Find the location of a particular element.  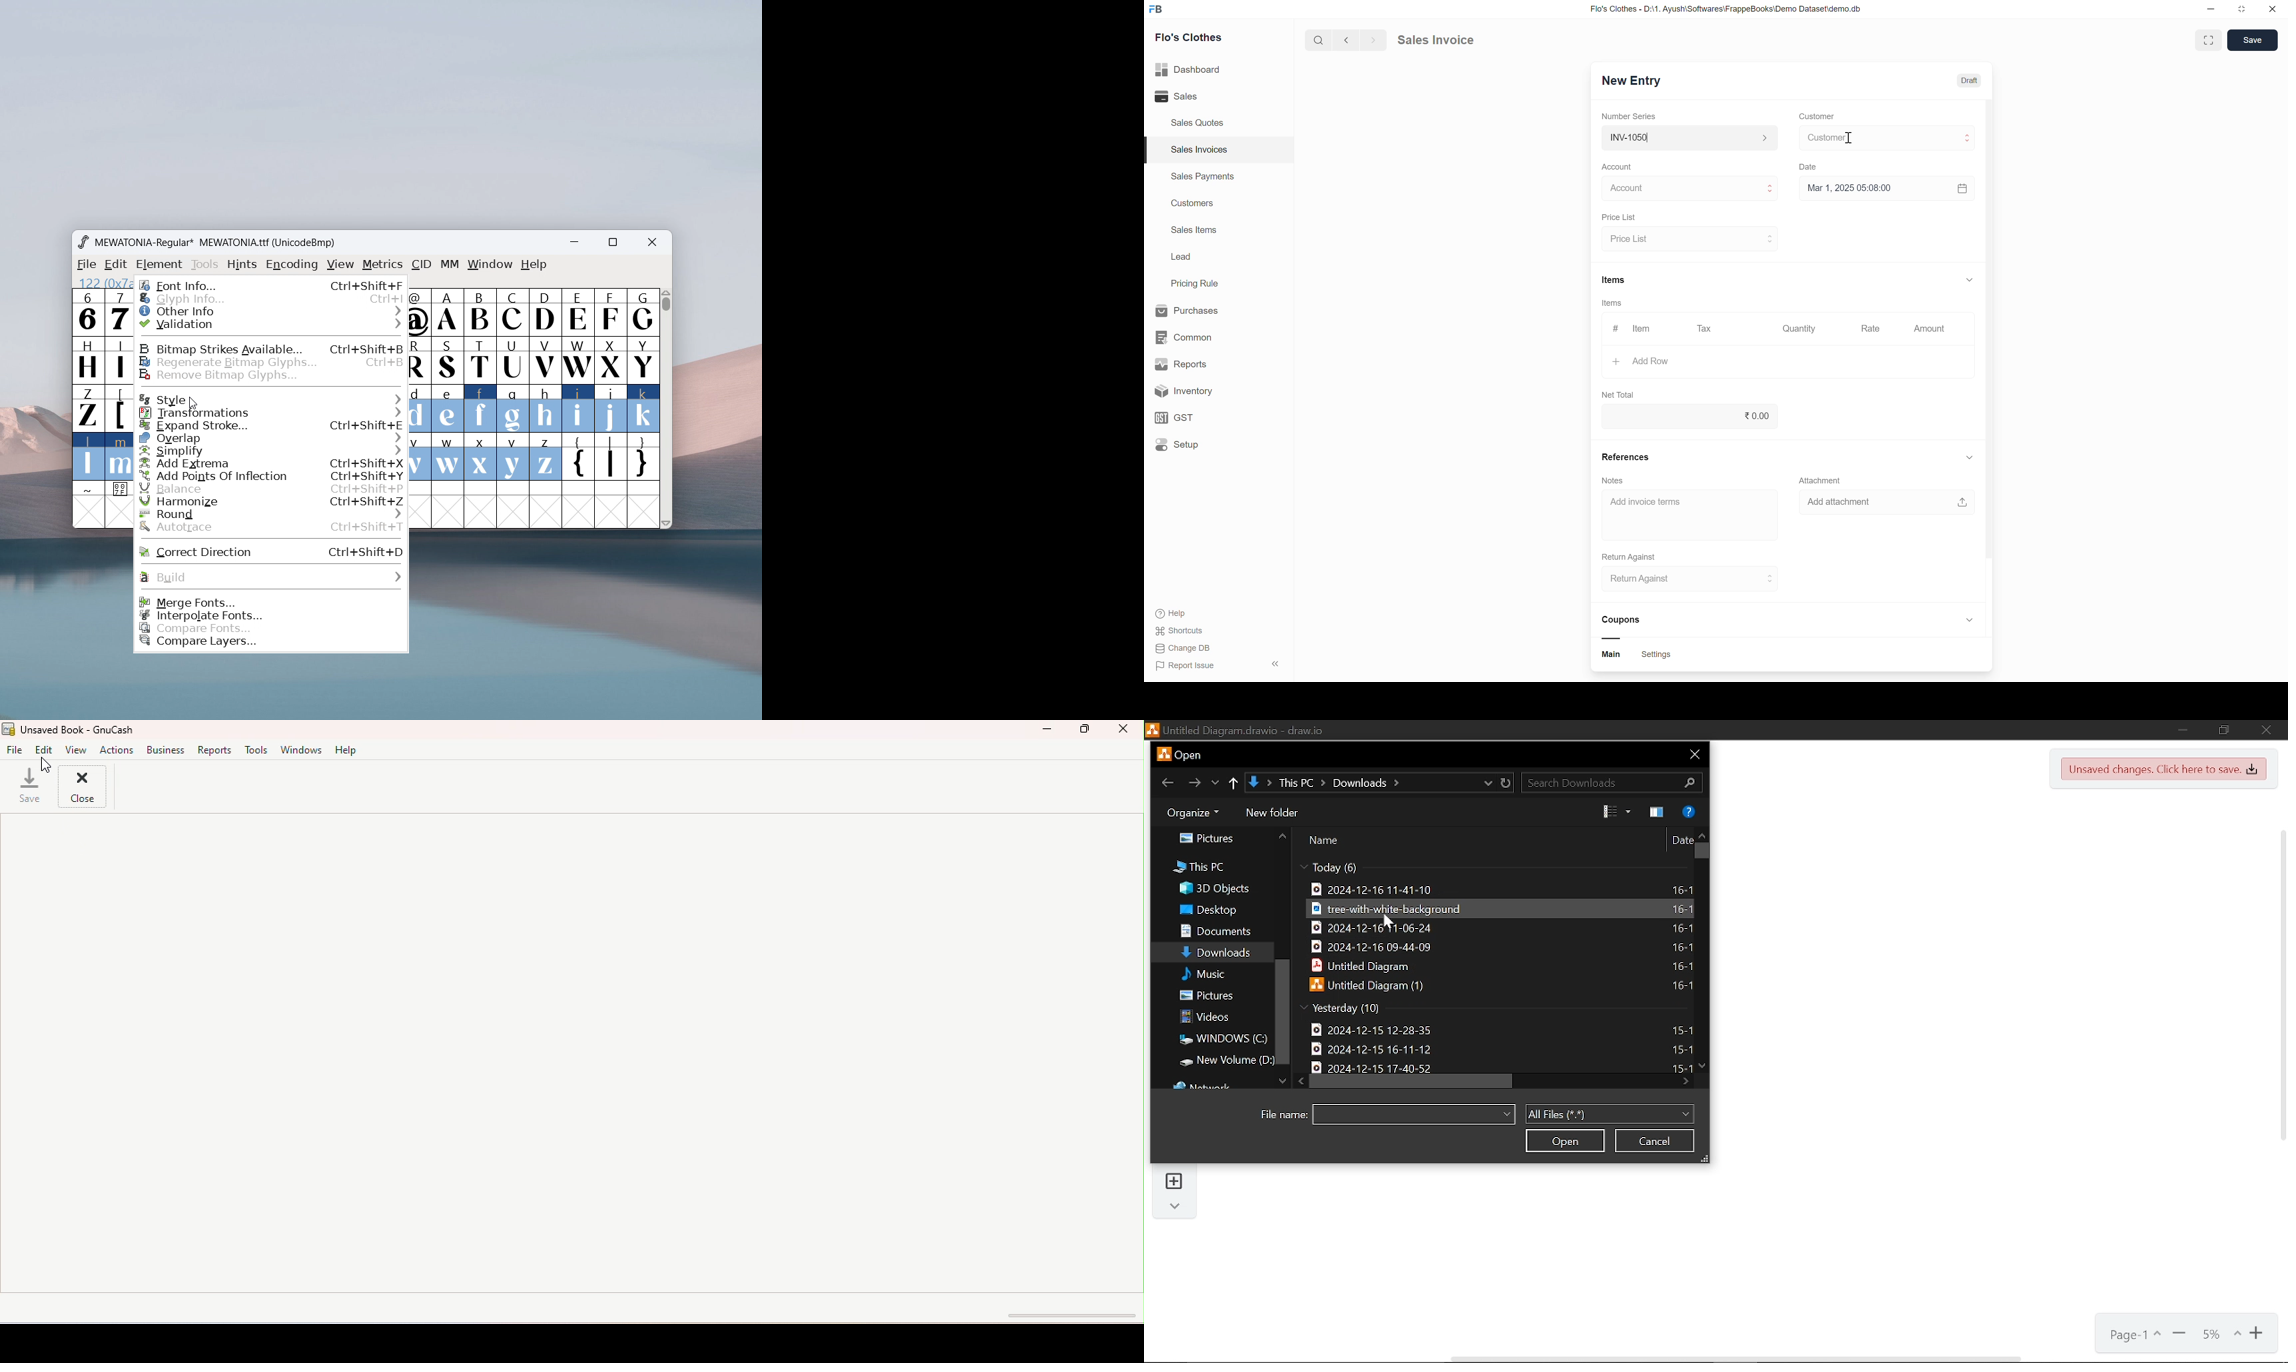

windows(C:) is located at coordinates (1218, 1039).